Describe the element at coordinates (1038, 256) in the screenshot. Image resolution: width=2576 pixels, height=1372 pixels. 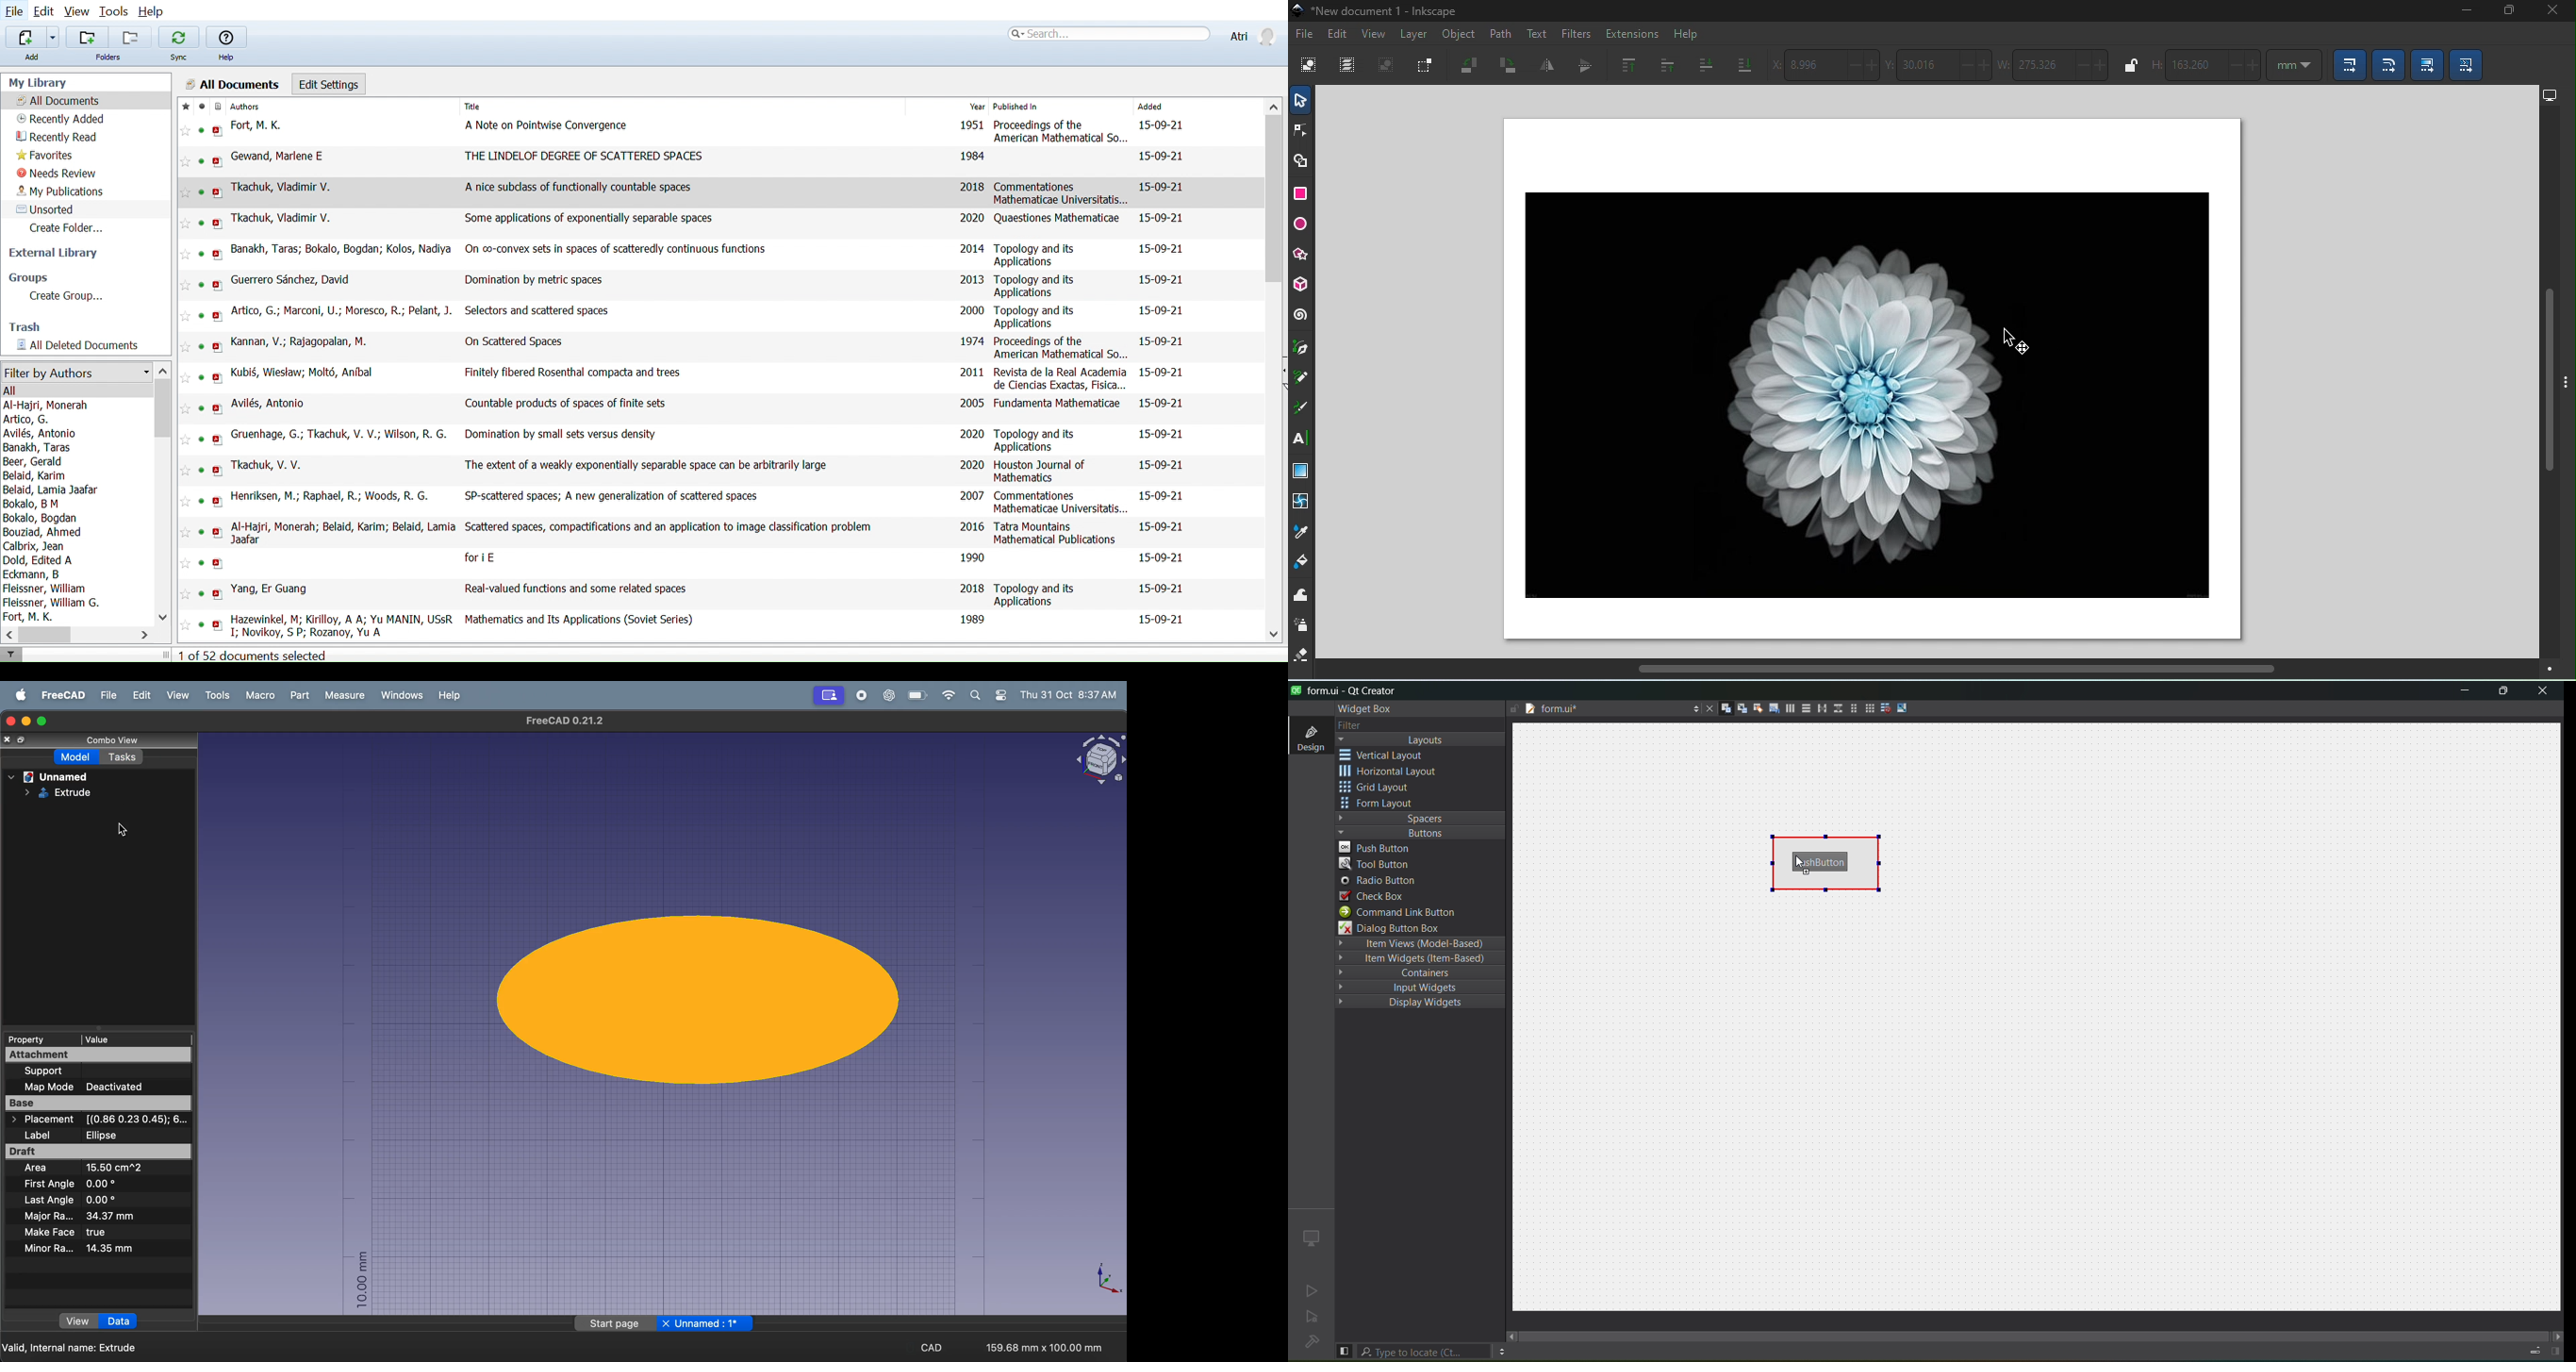
I see `Topology and its Applications` at that location.